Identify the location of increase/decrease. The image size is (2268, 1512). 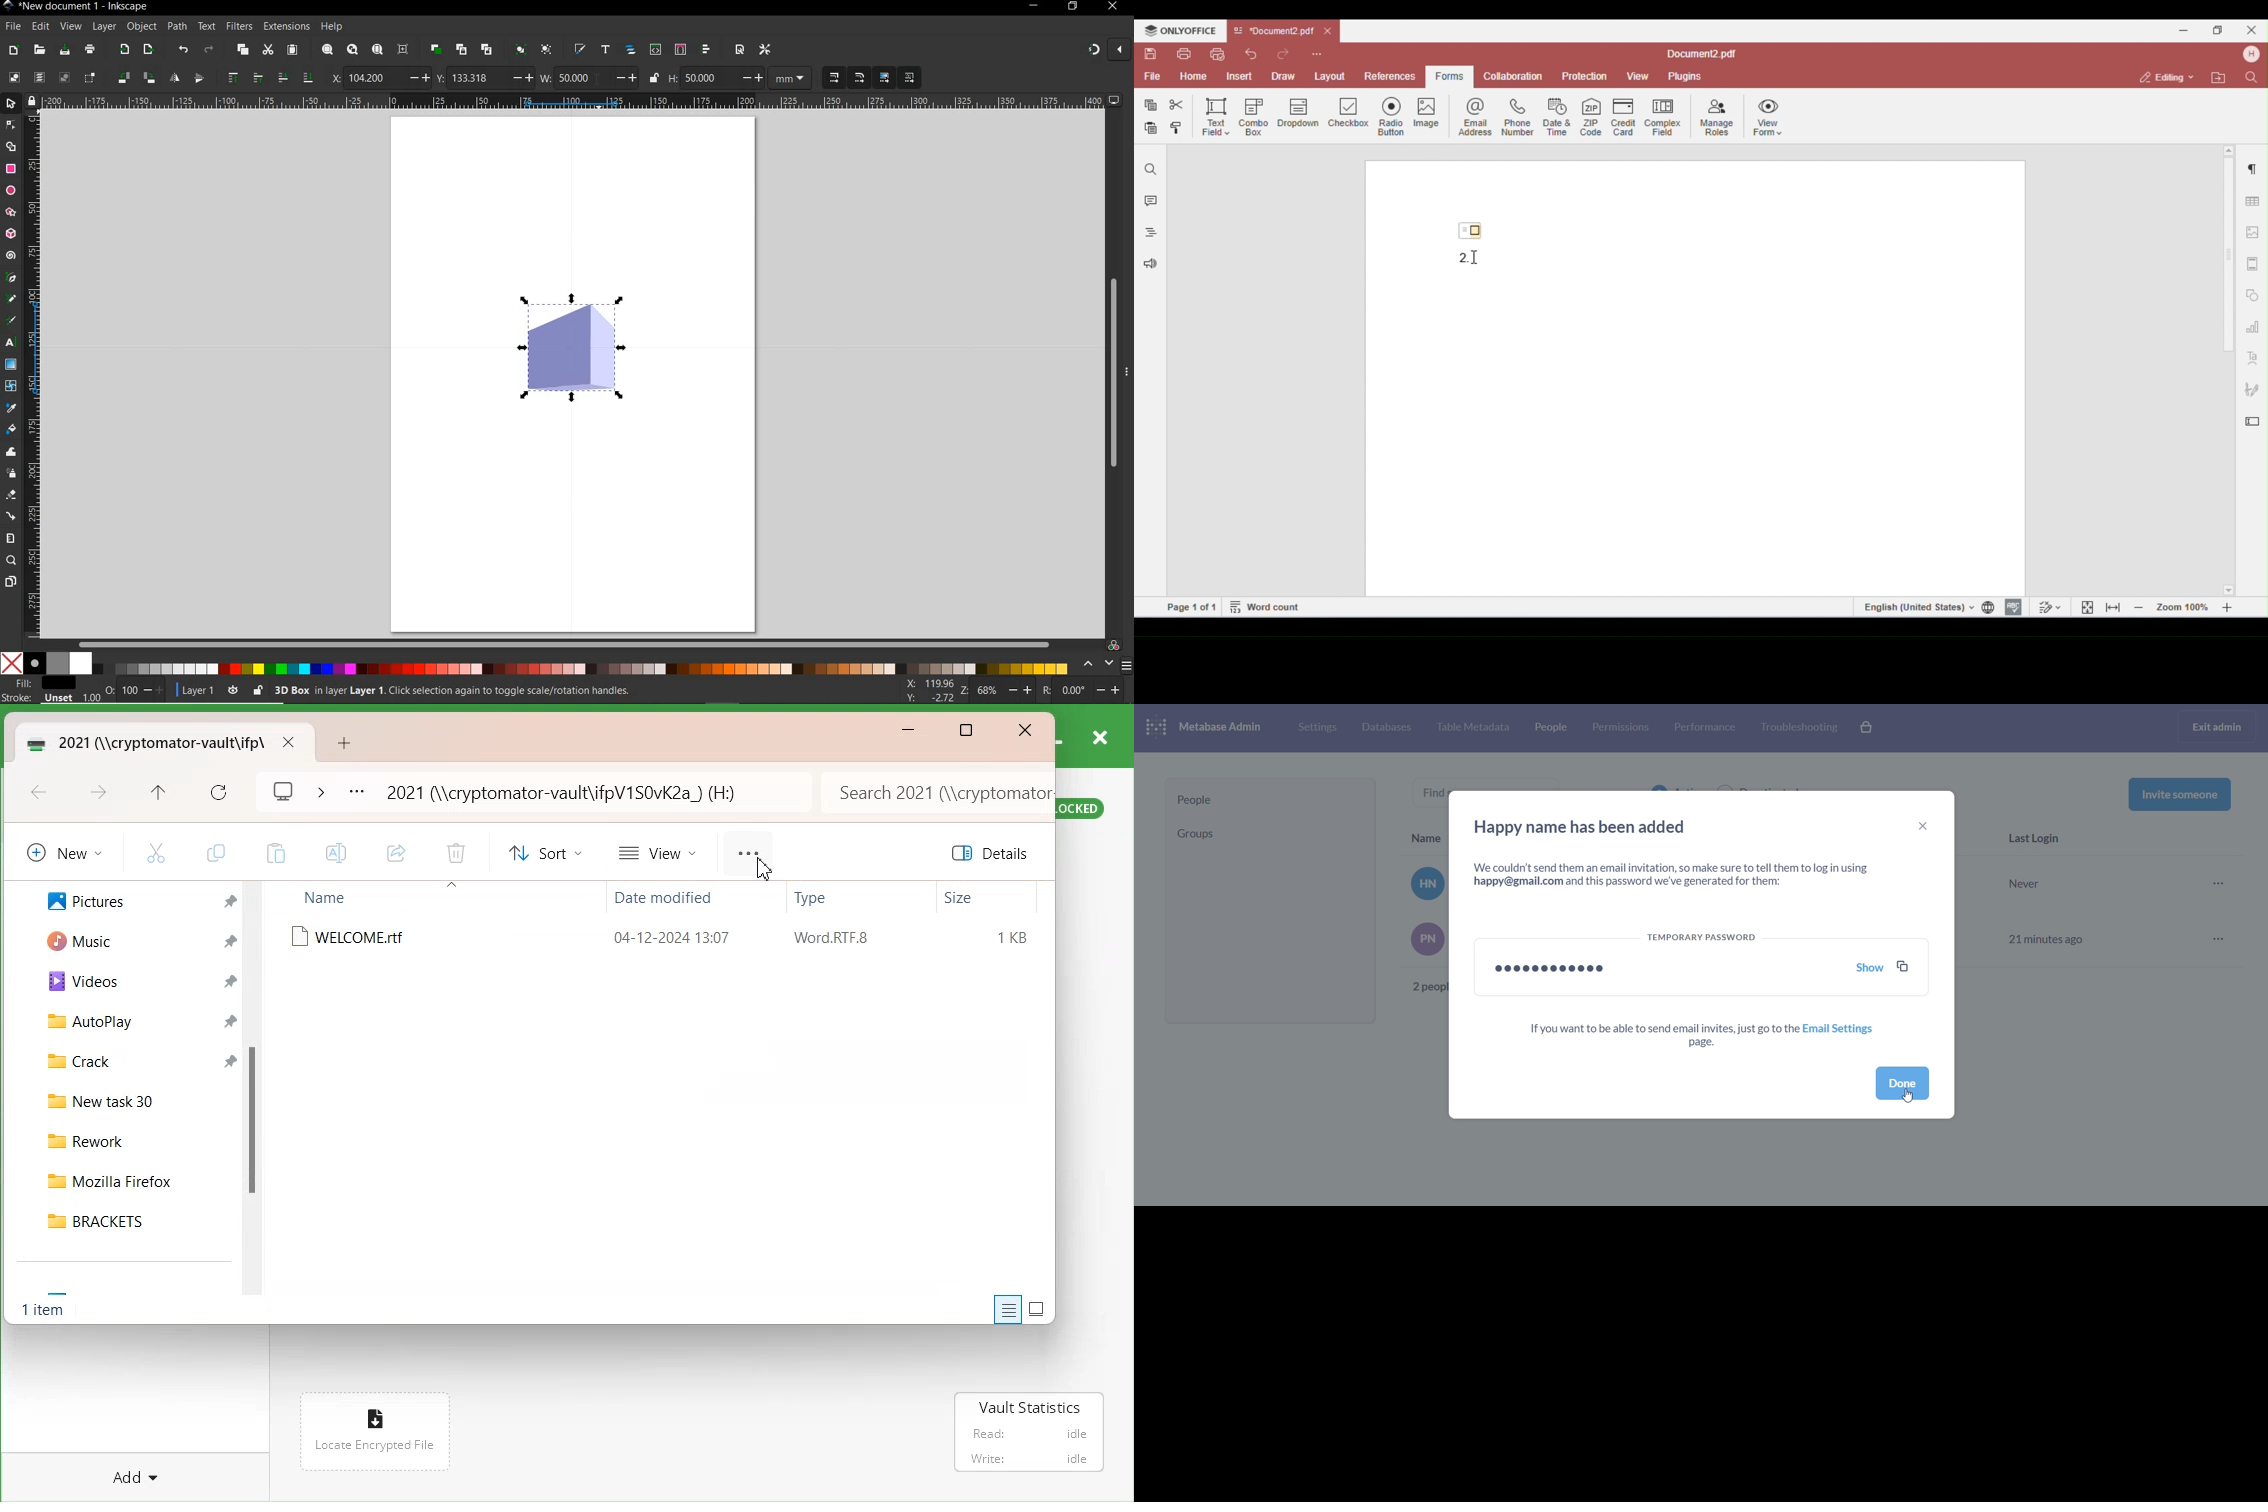
(752, 78).